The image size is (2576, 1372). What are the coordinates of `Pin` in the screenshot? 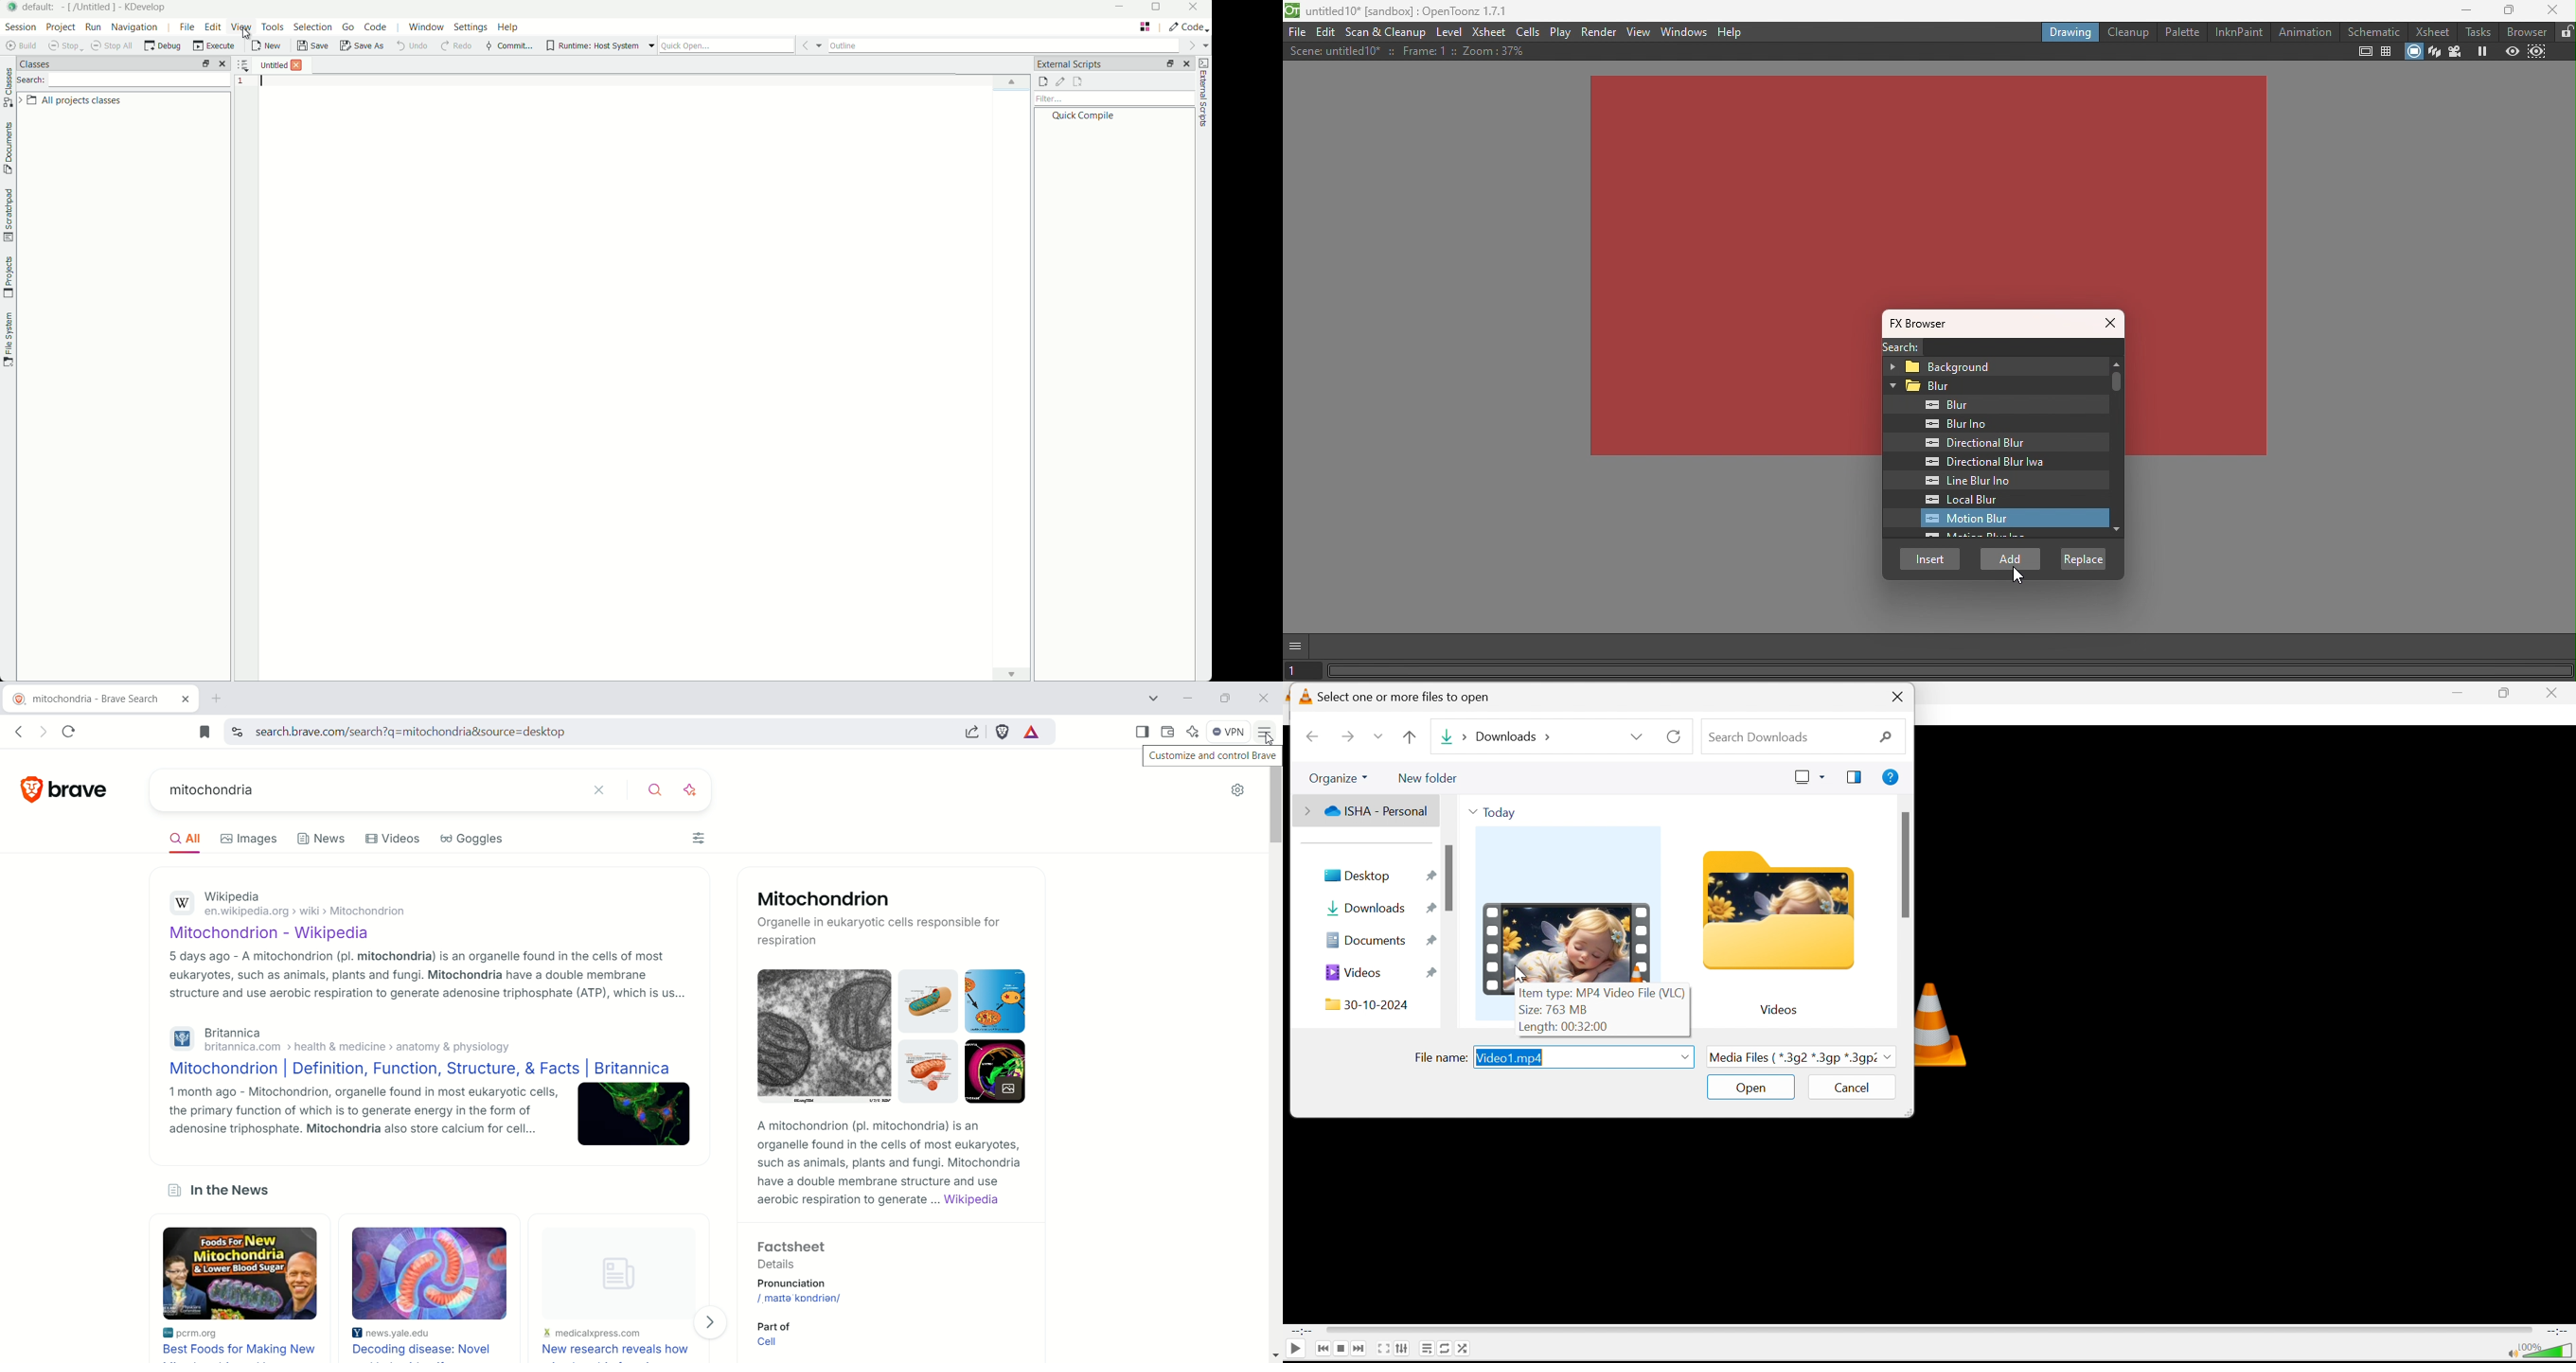 It's located at (1433, 939).